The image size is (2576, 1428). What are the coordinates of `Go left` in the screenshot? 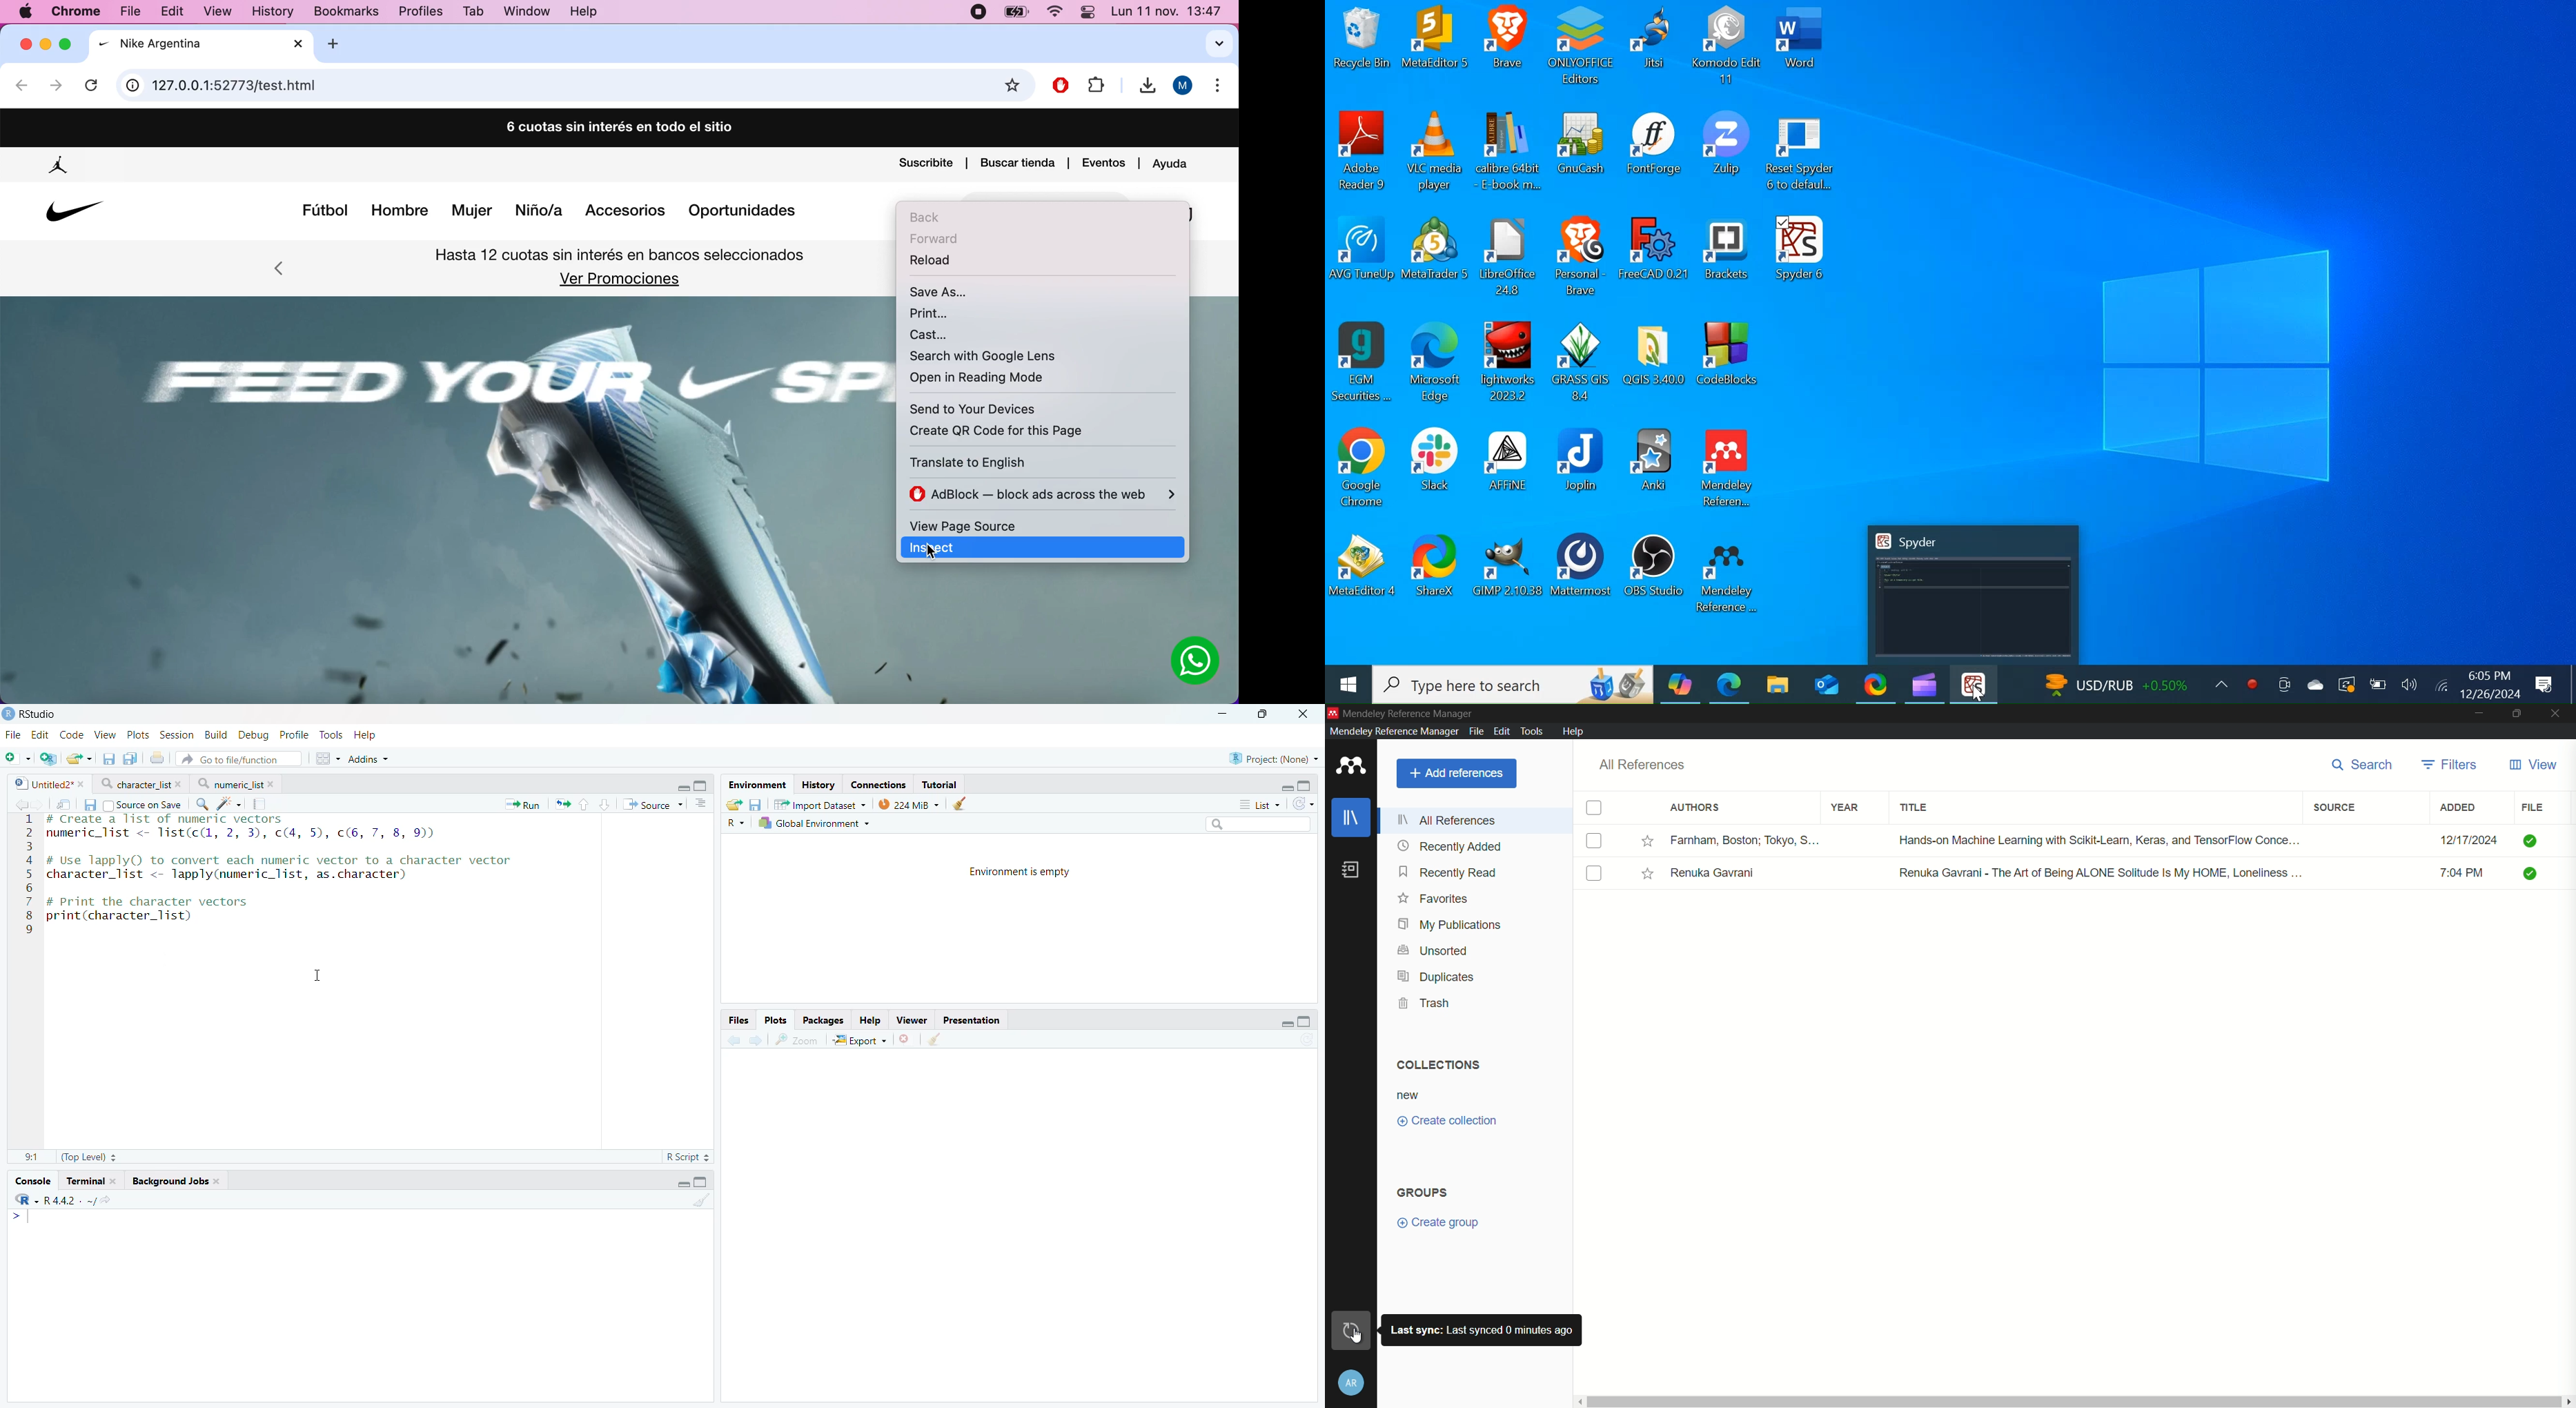 It's located at (280, 271).